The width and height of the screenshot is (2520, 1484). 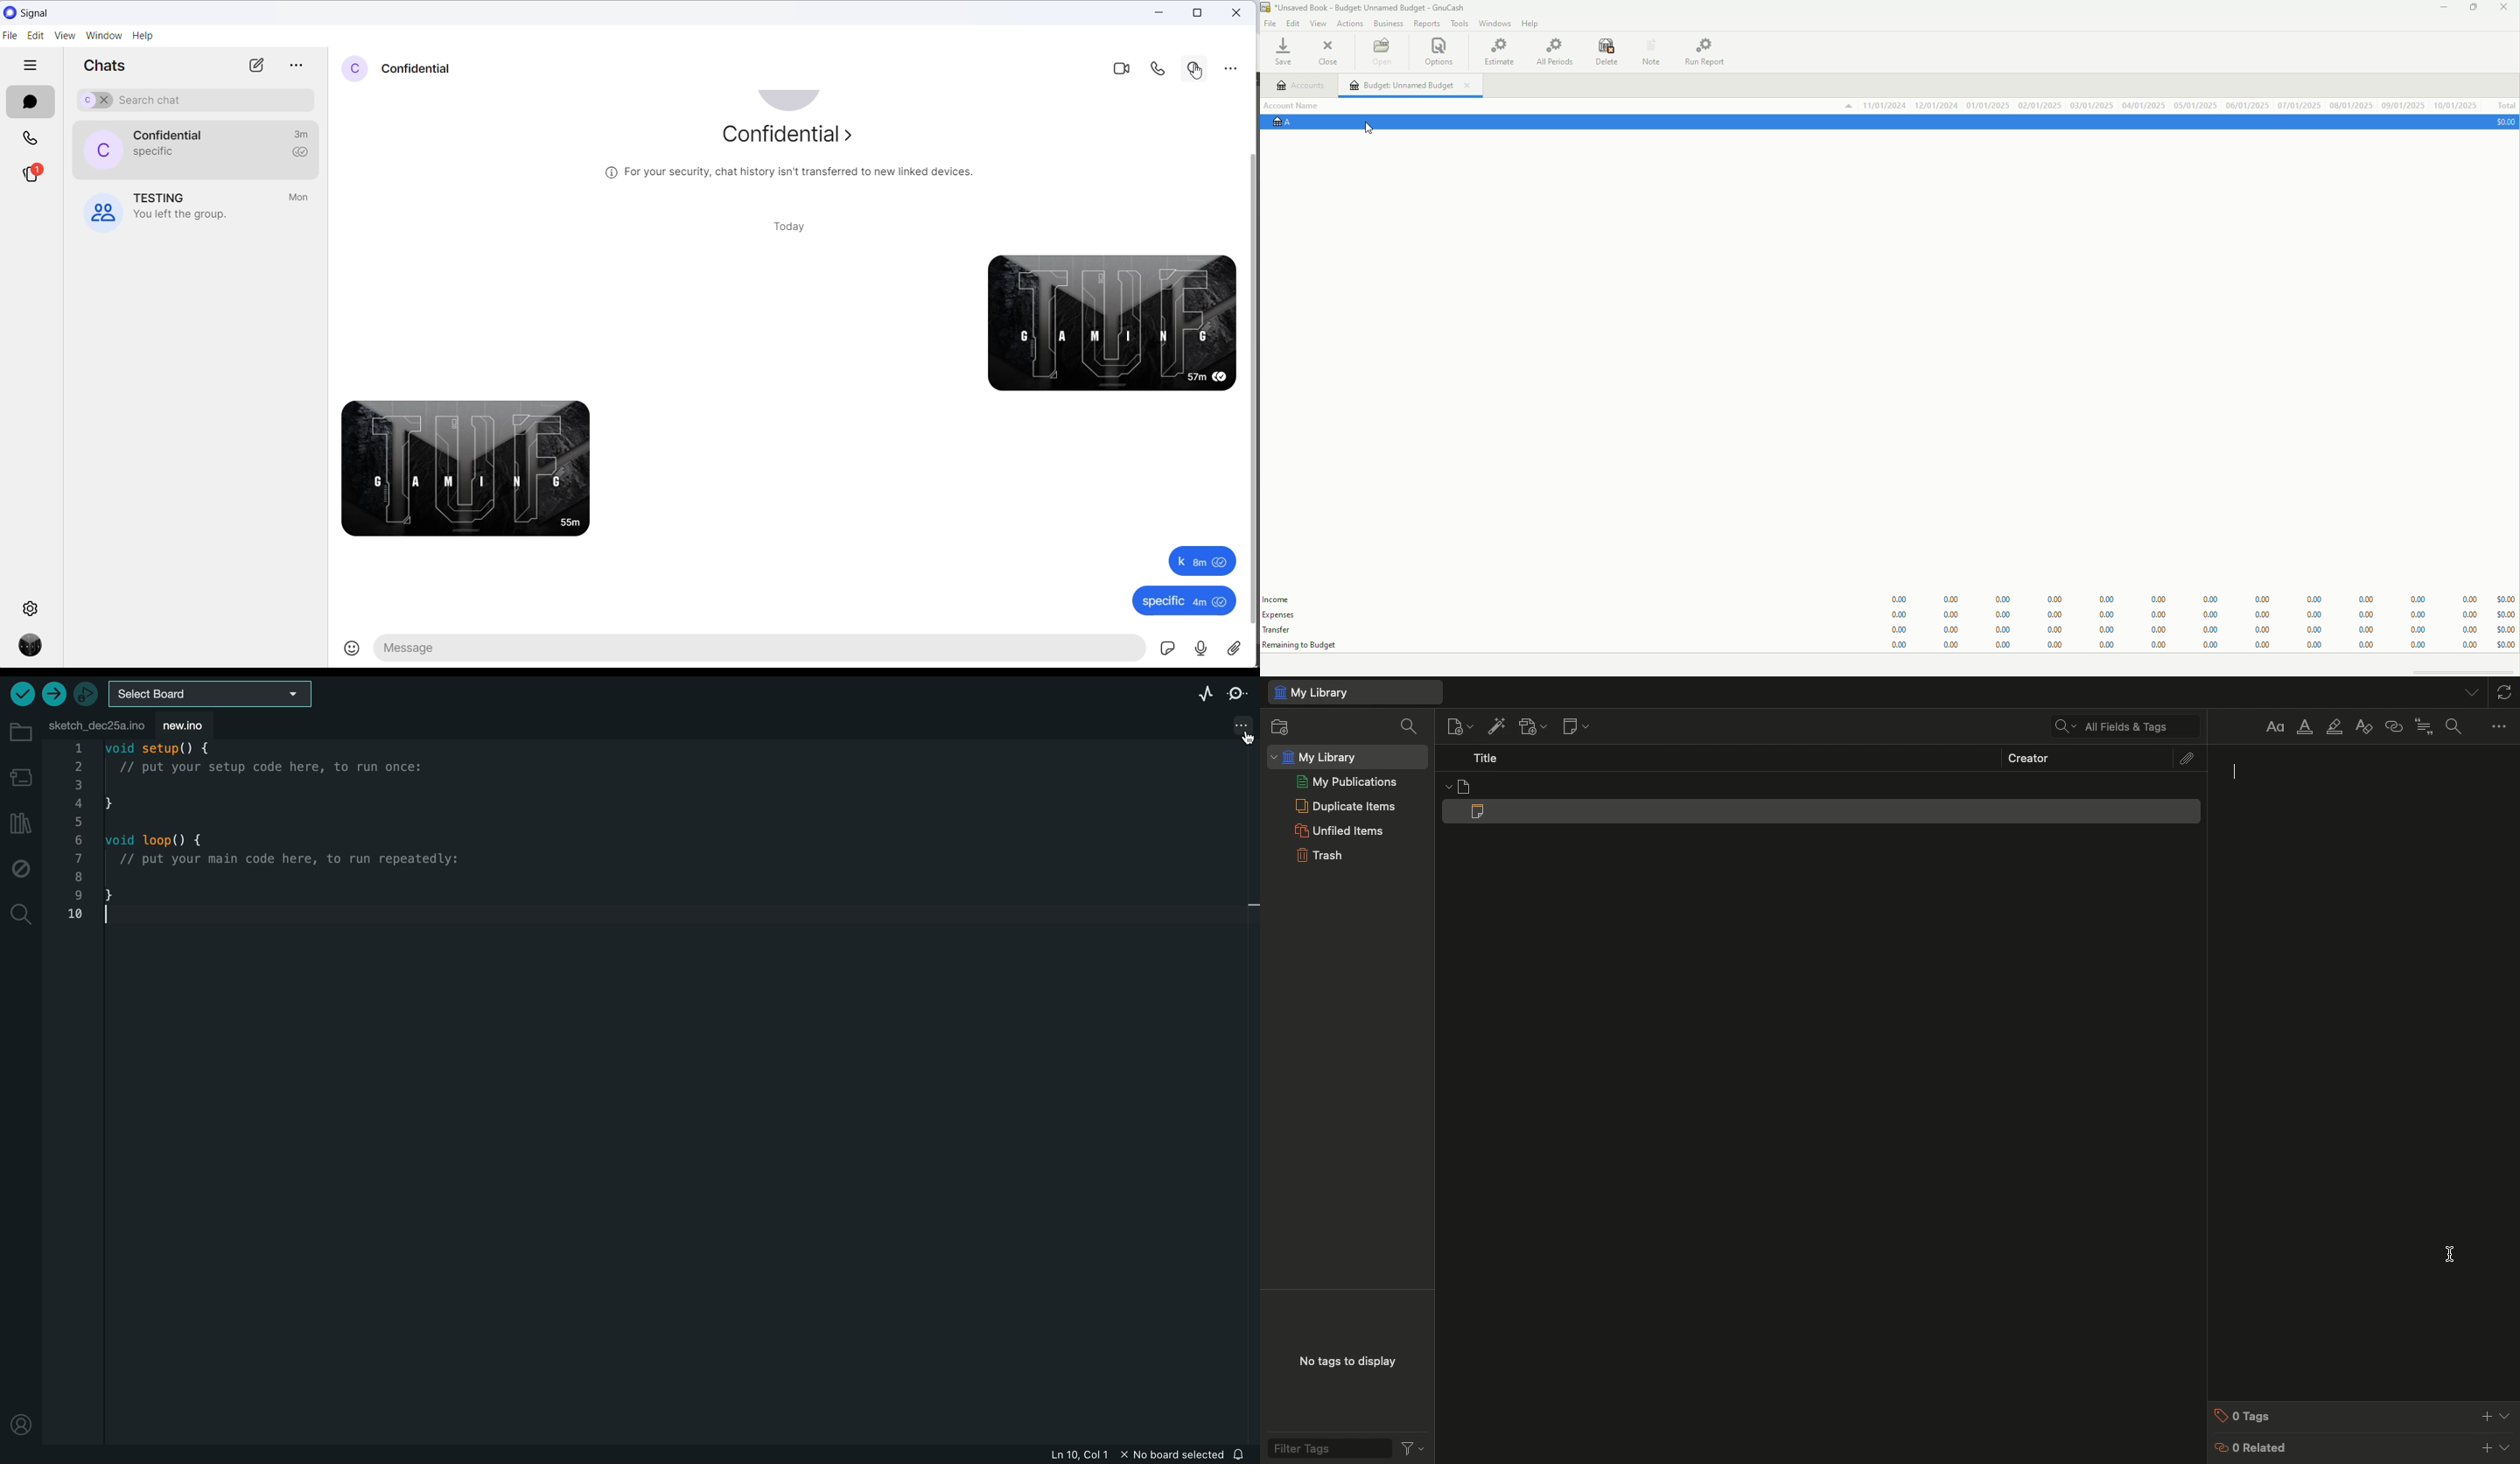 What do you see at coordinates (353, 69) in the screenshot?
I see `profile picture` at bounding box center [353, 69].